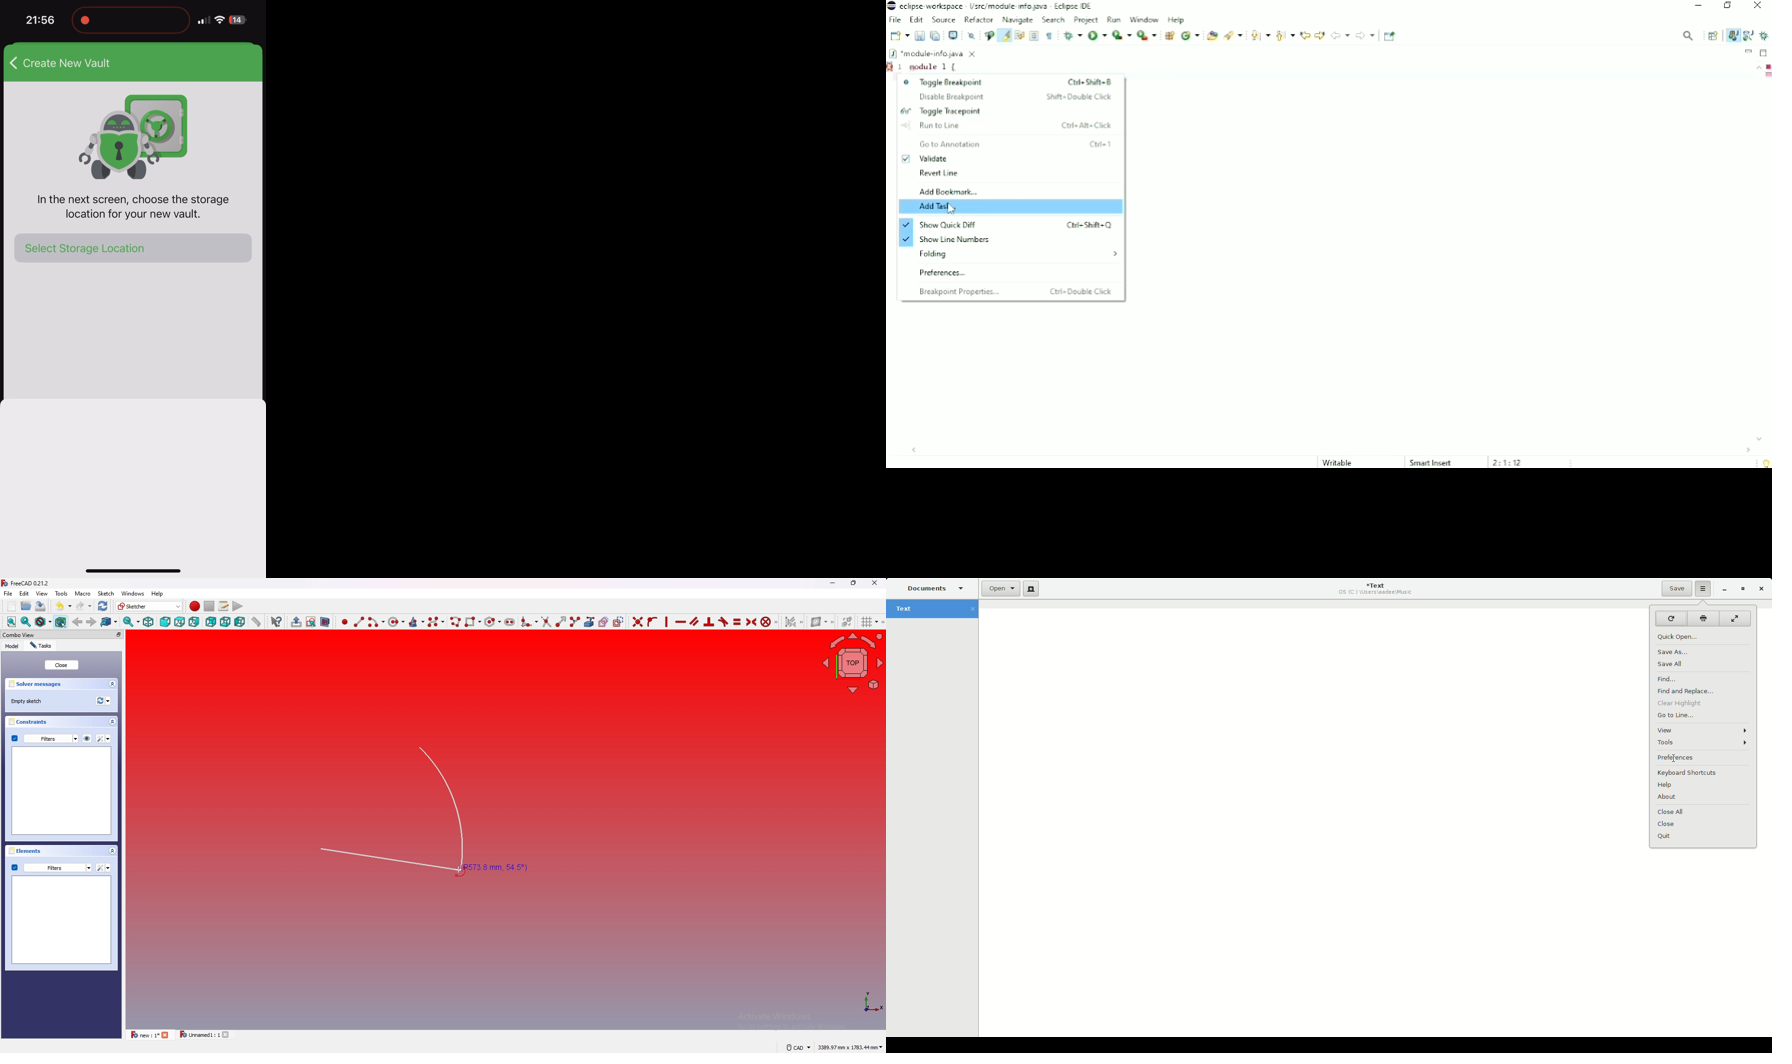  What do you see at coordinates (166, 1035) in the screenshot?
I see `close` at bounding box center [166, 1035].